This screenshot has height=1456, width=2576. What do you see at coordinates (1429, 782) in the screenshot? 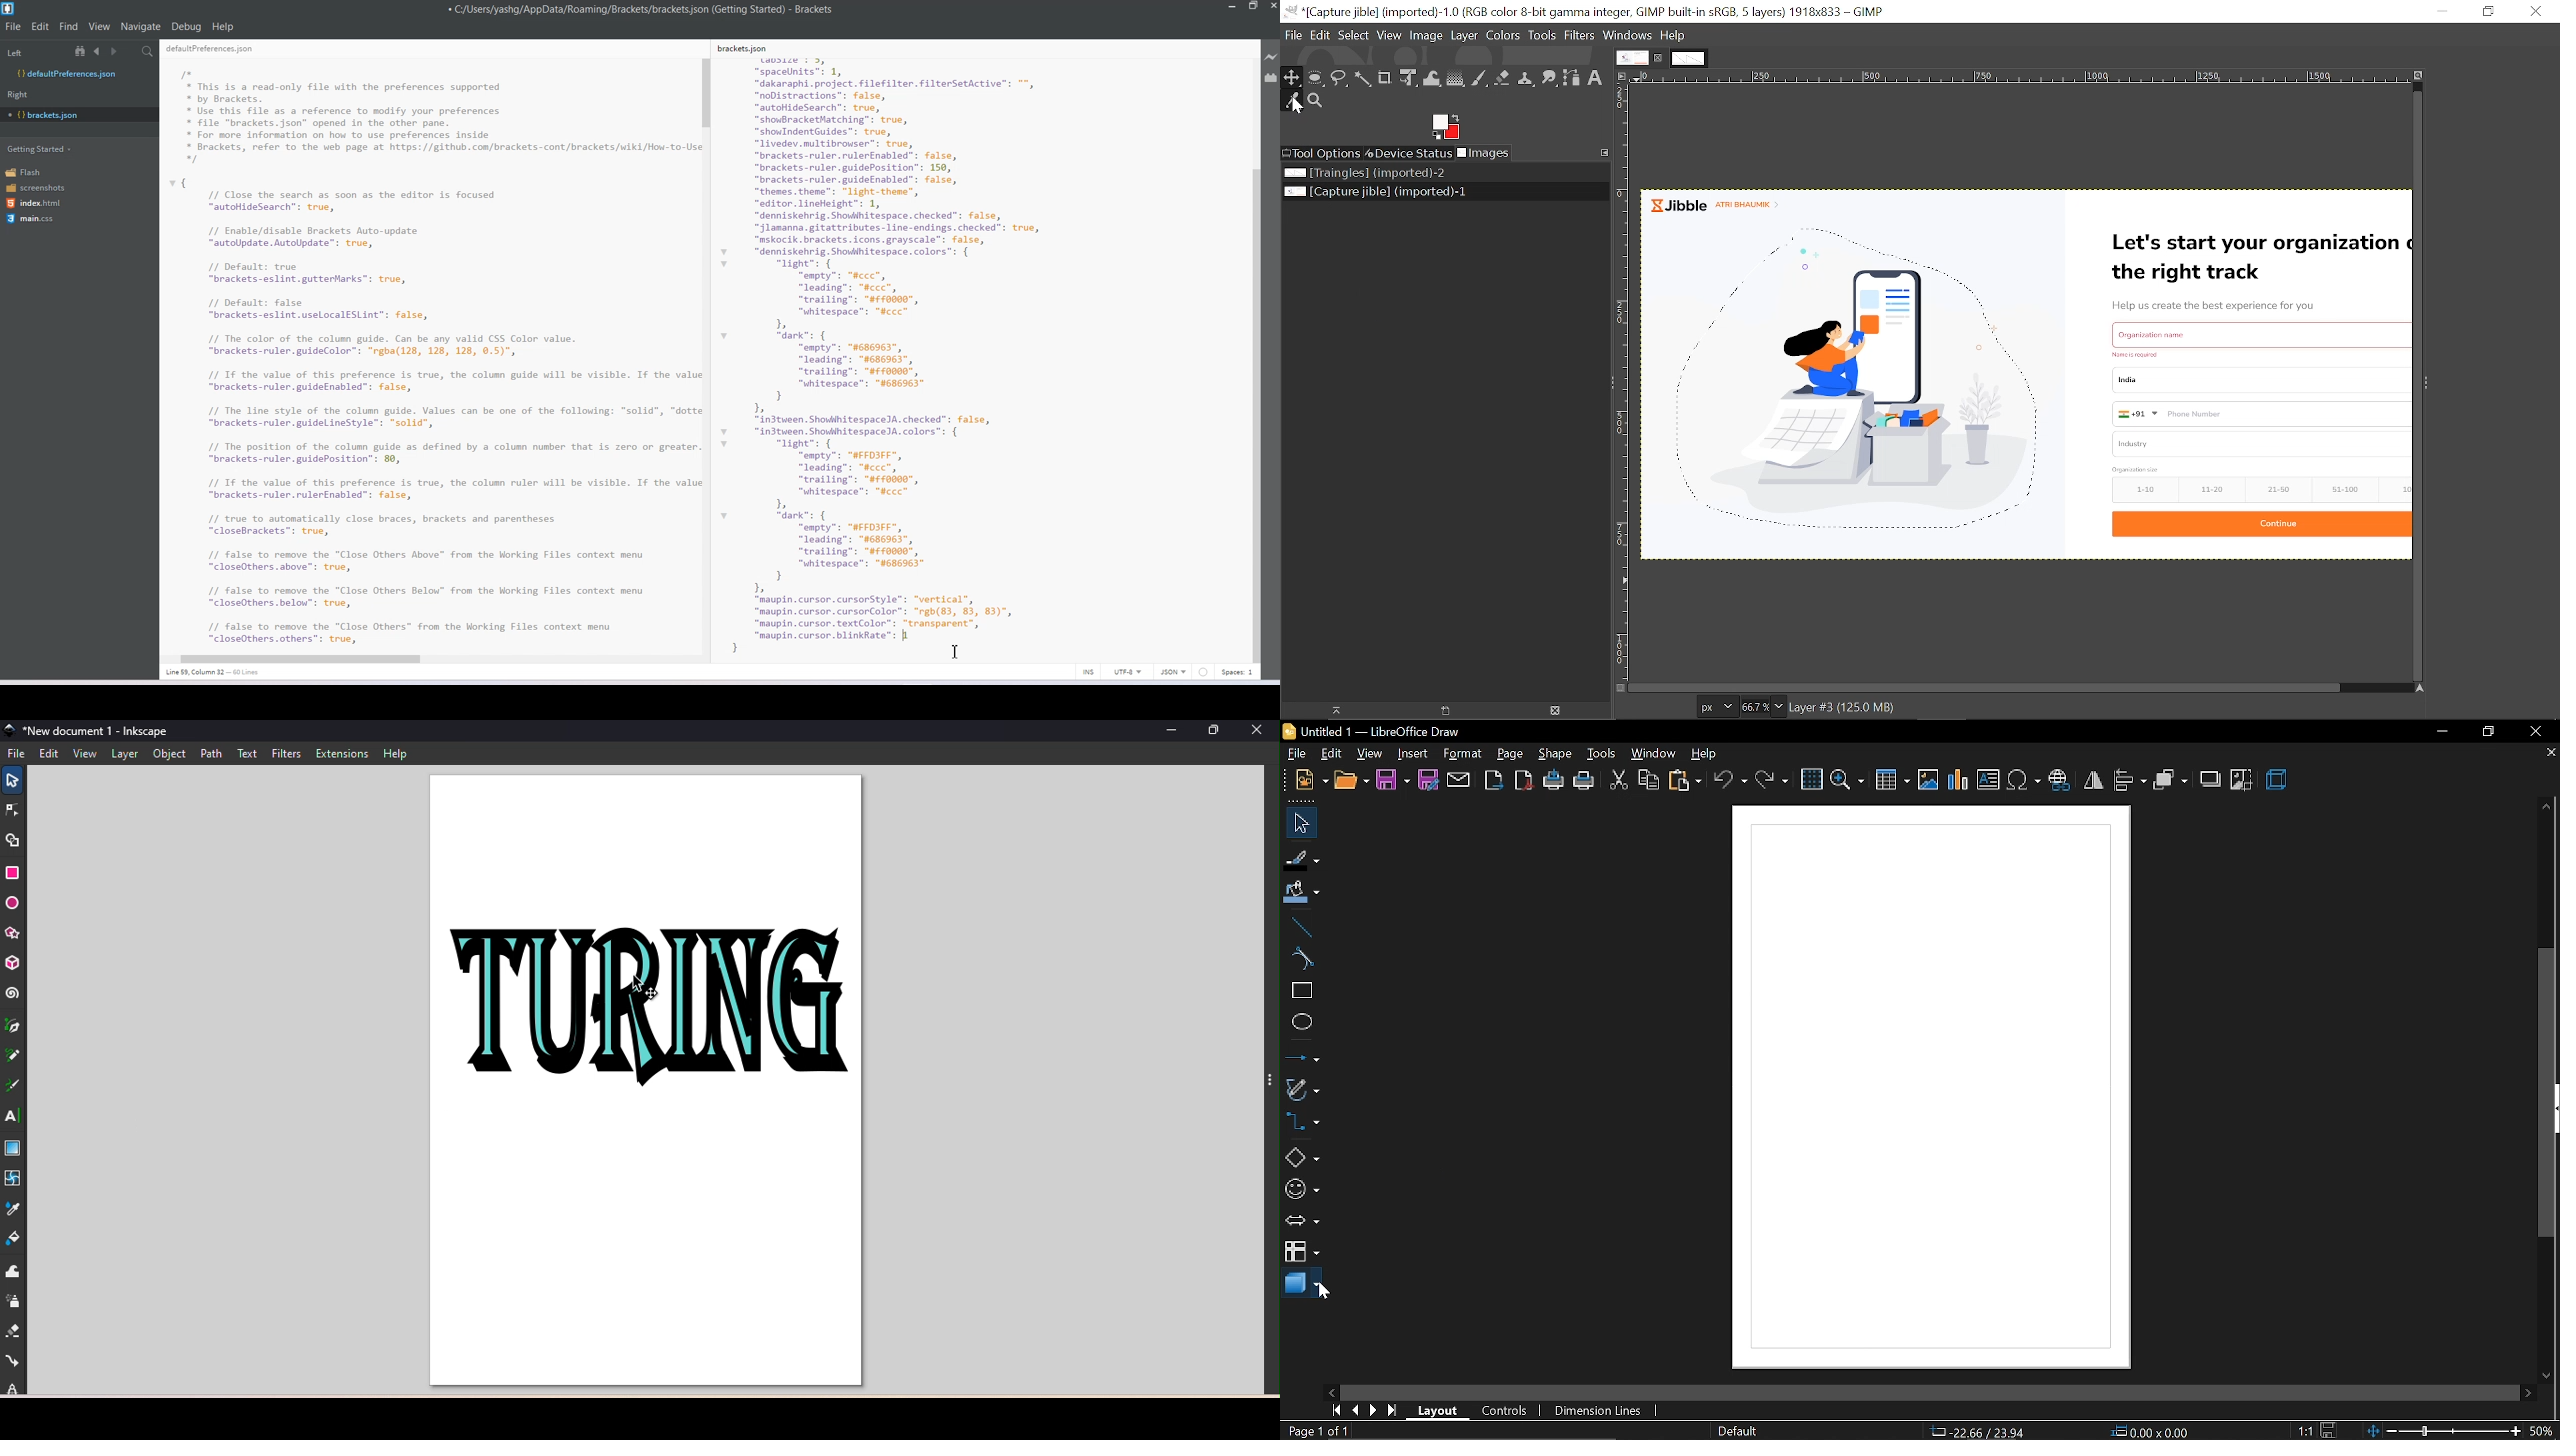
I see `save as` at bounding box center [1429, 782].